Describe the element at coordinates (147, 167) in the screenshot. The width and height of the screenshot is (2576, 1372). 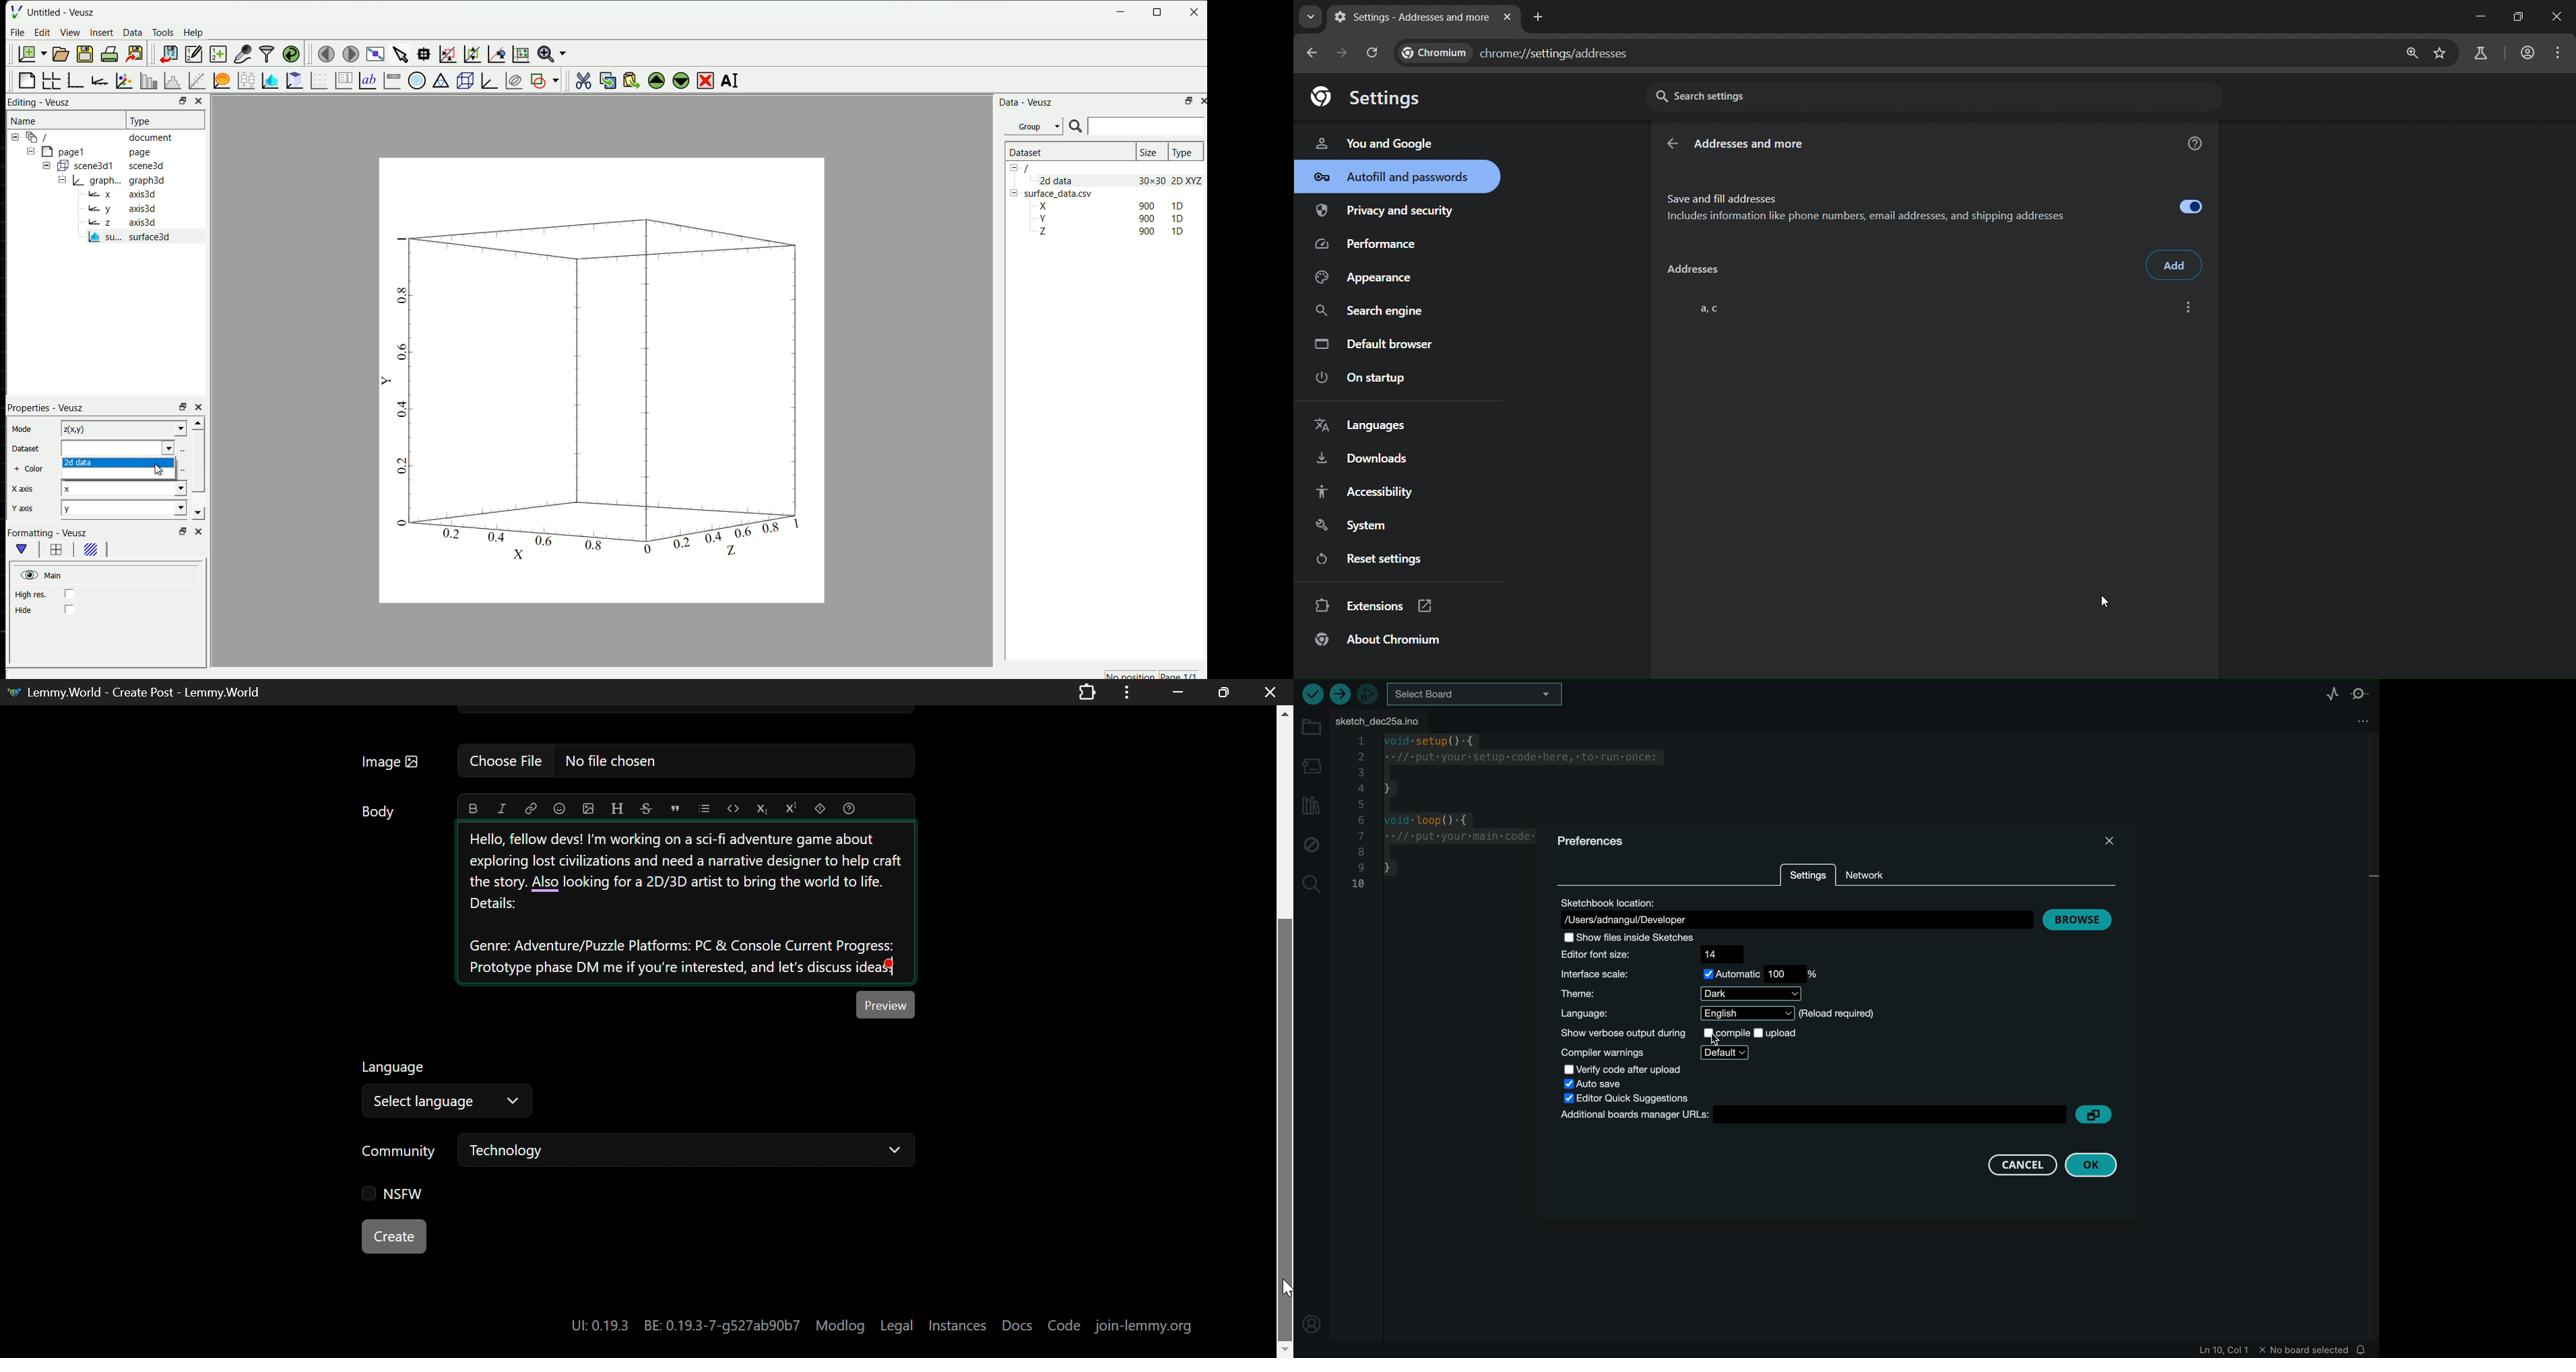
I see `scene3d` at that location.